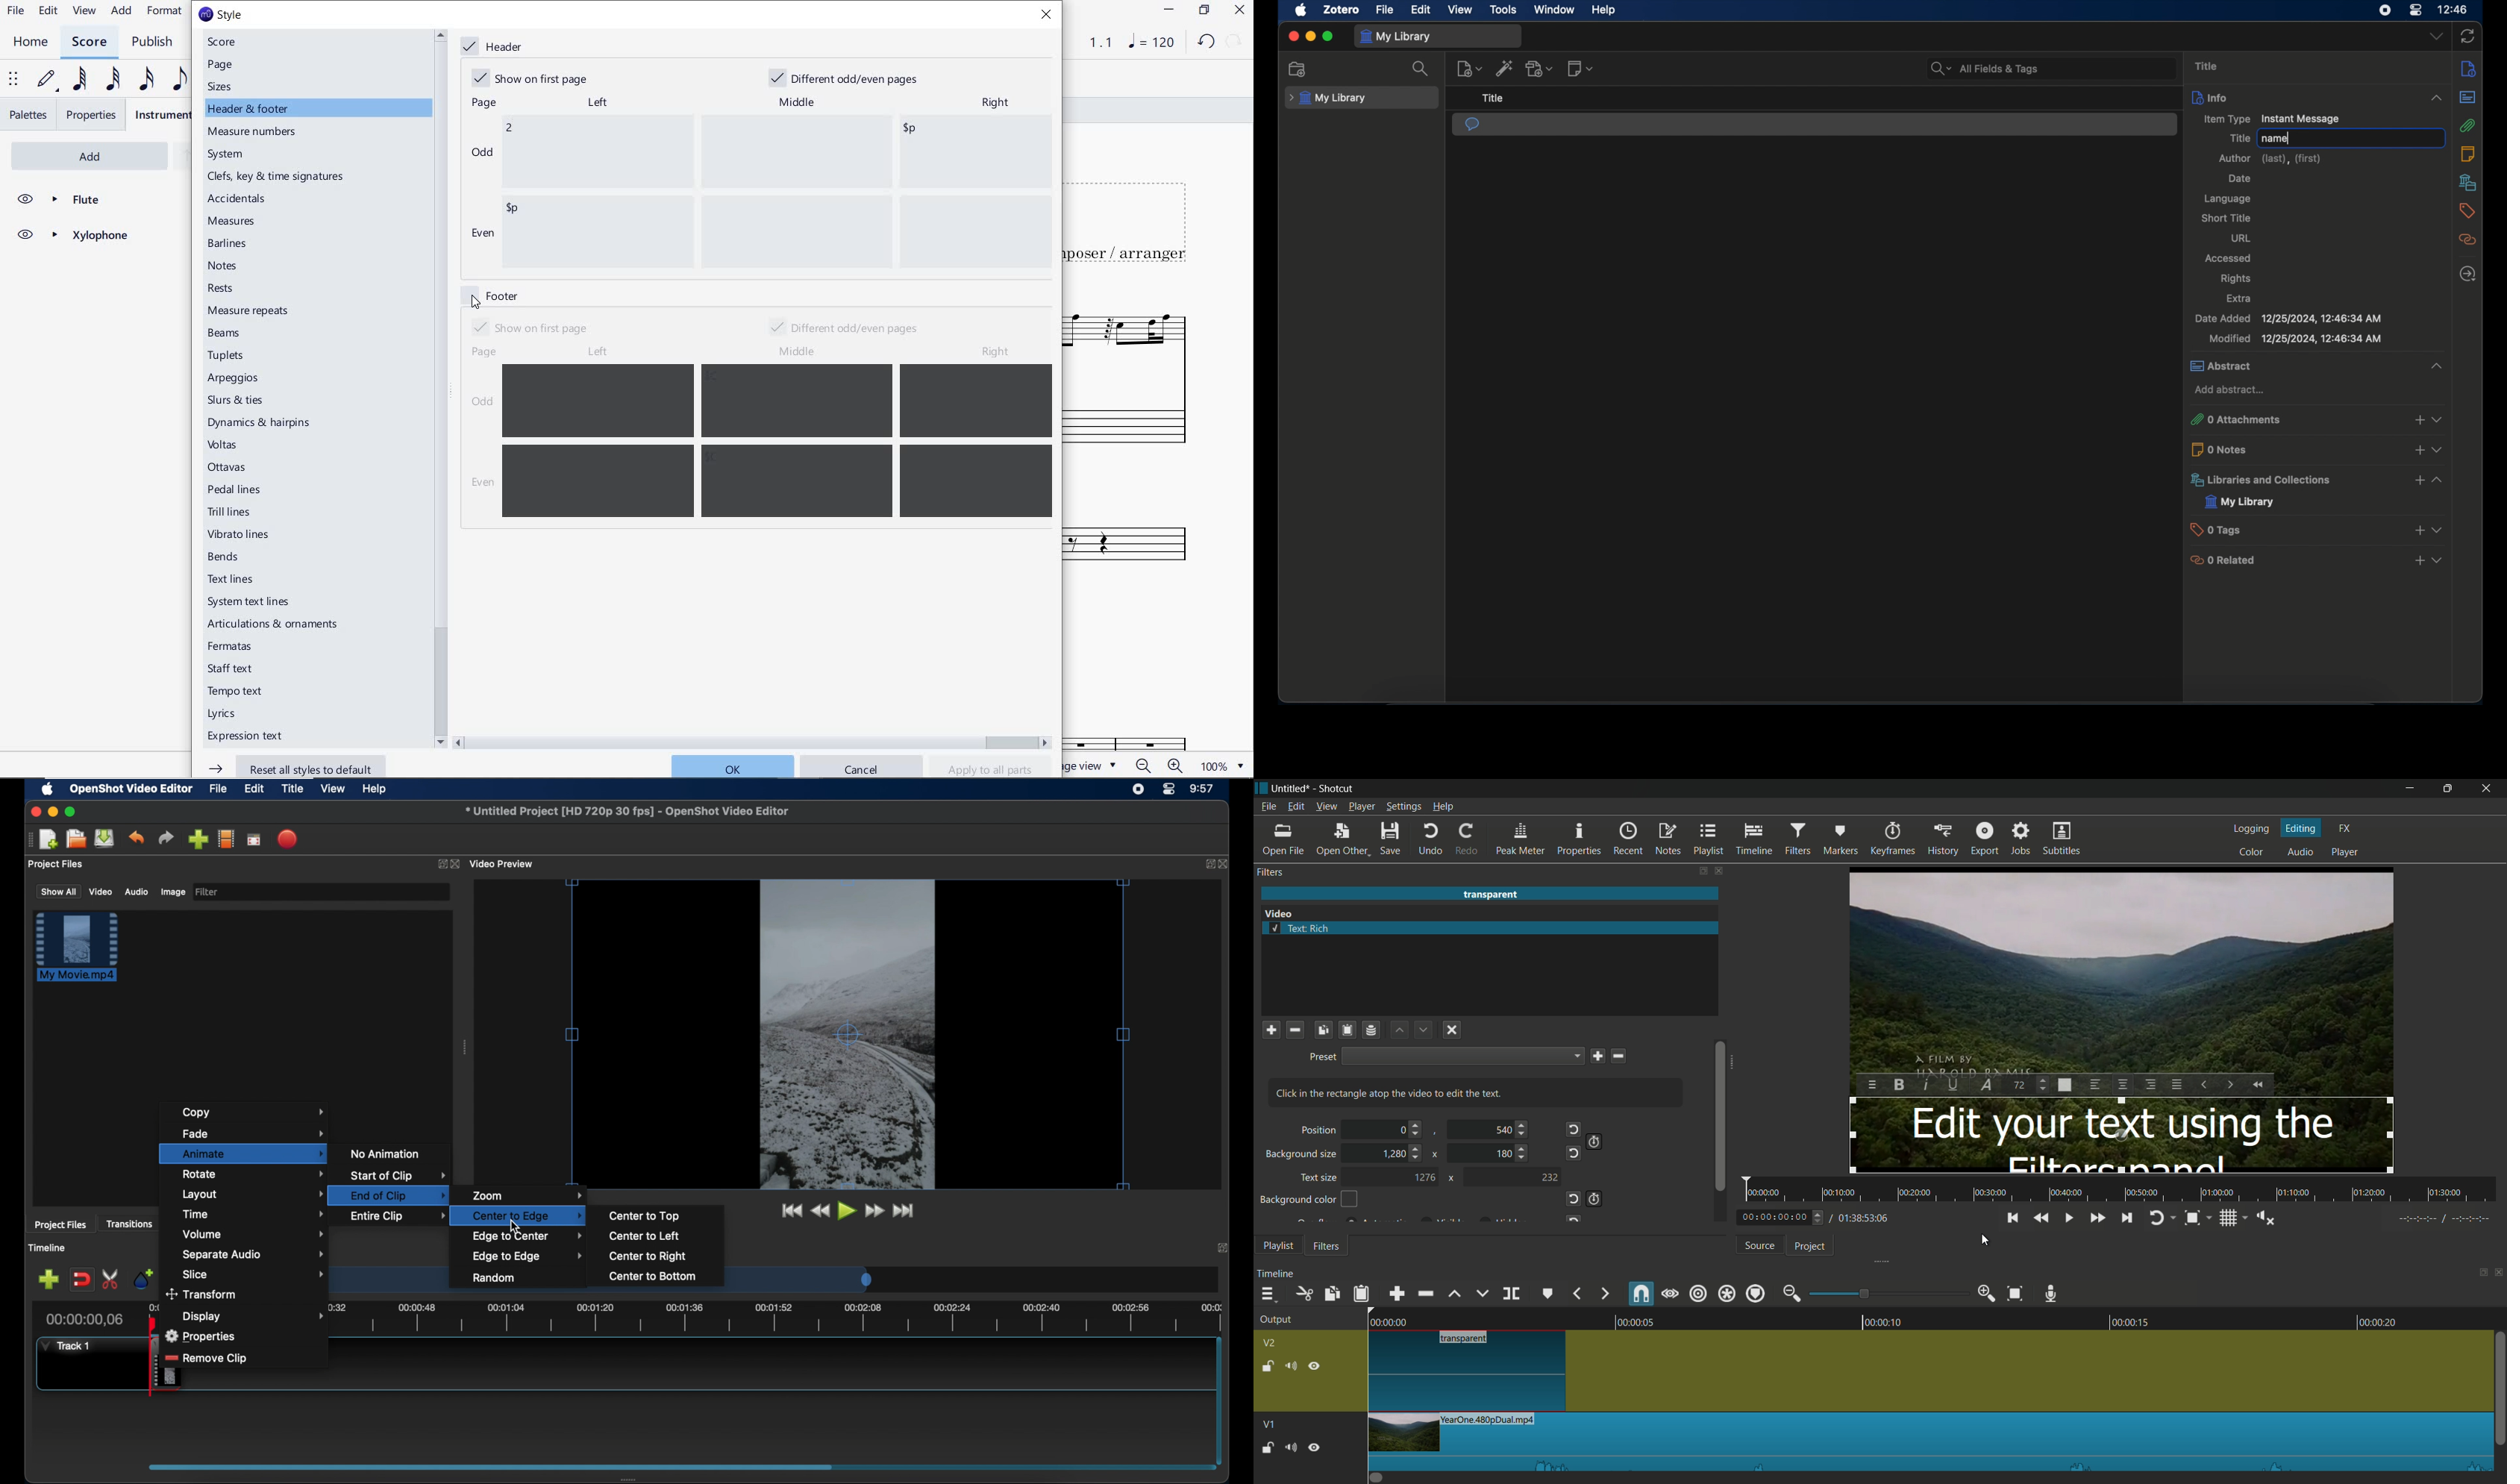 The height and width of the screenshot is (1484, 2520). Describe the element at coordinates (1225, 1247) in the screenshot. I see `expand` at that location.